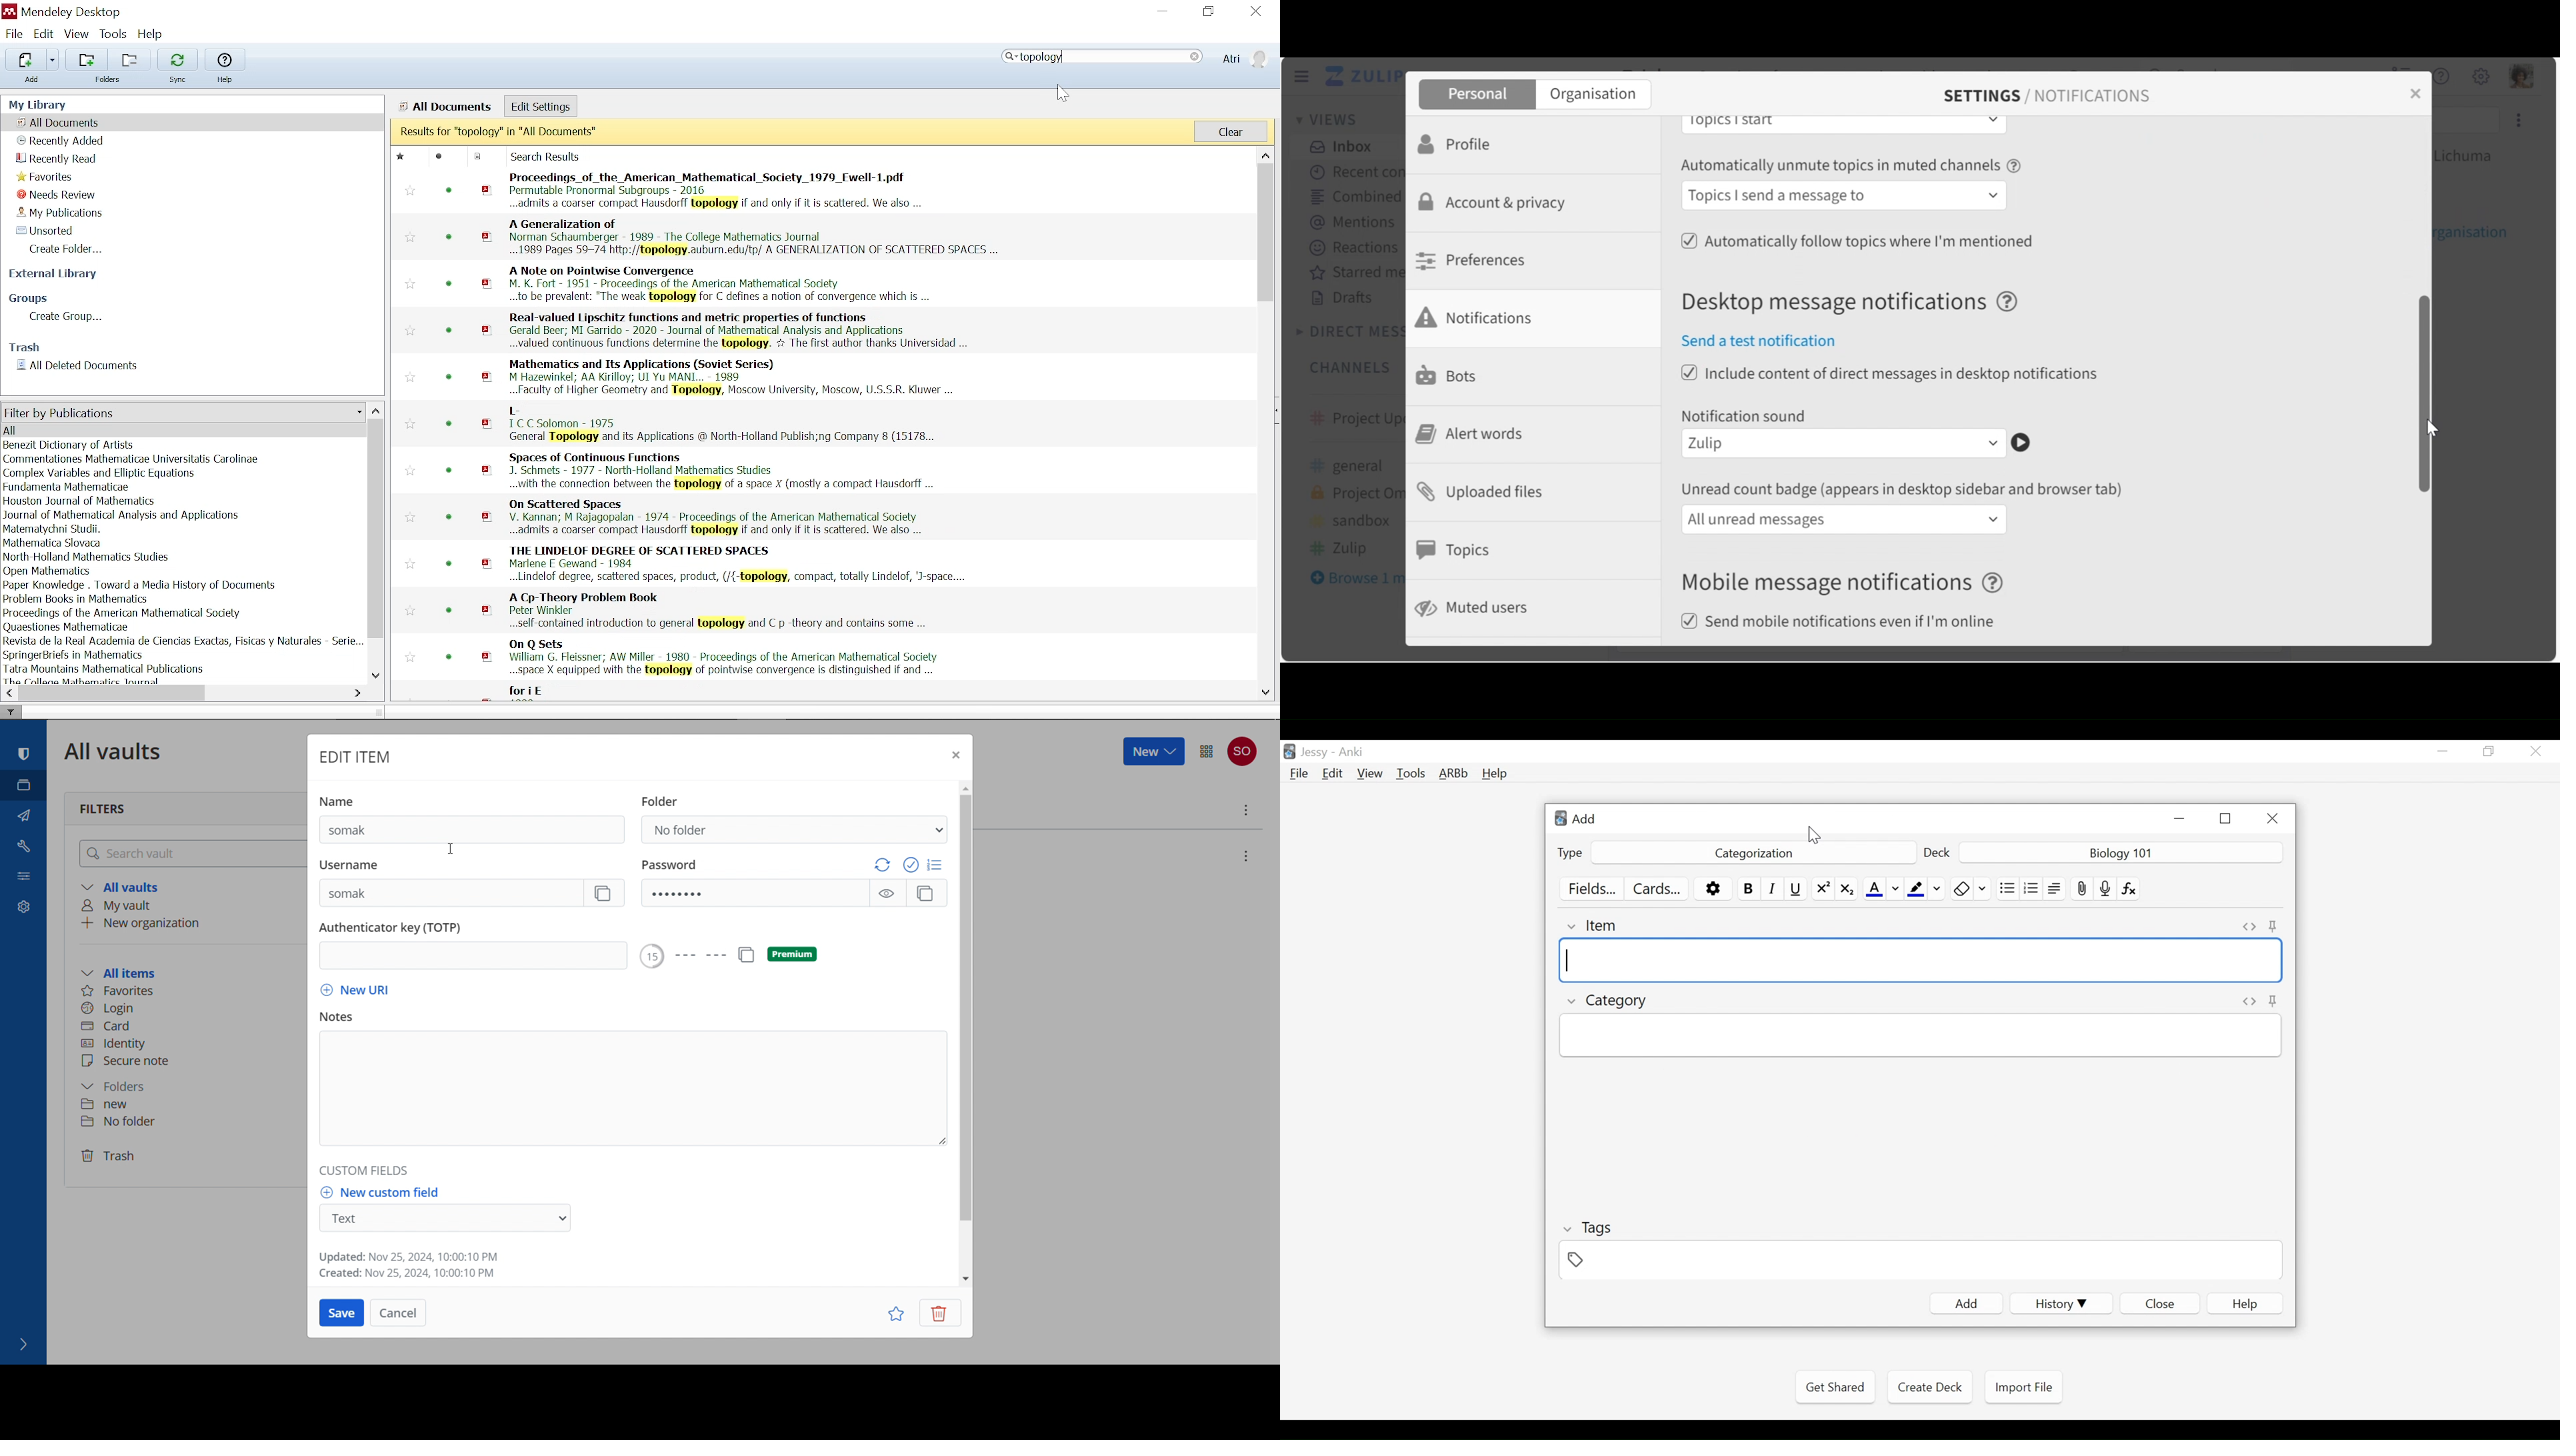  I want to click on login, so click(192, 1007).